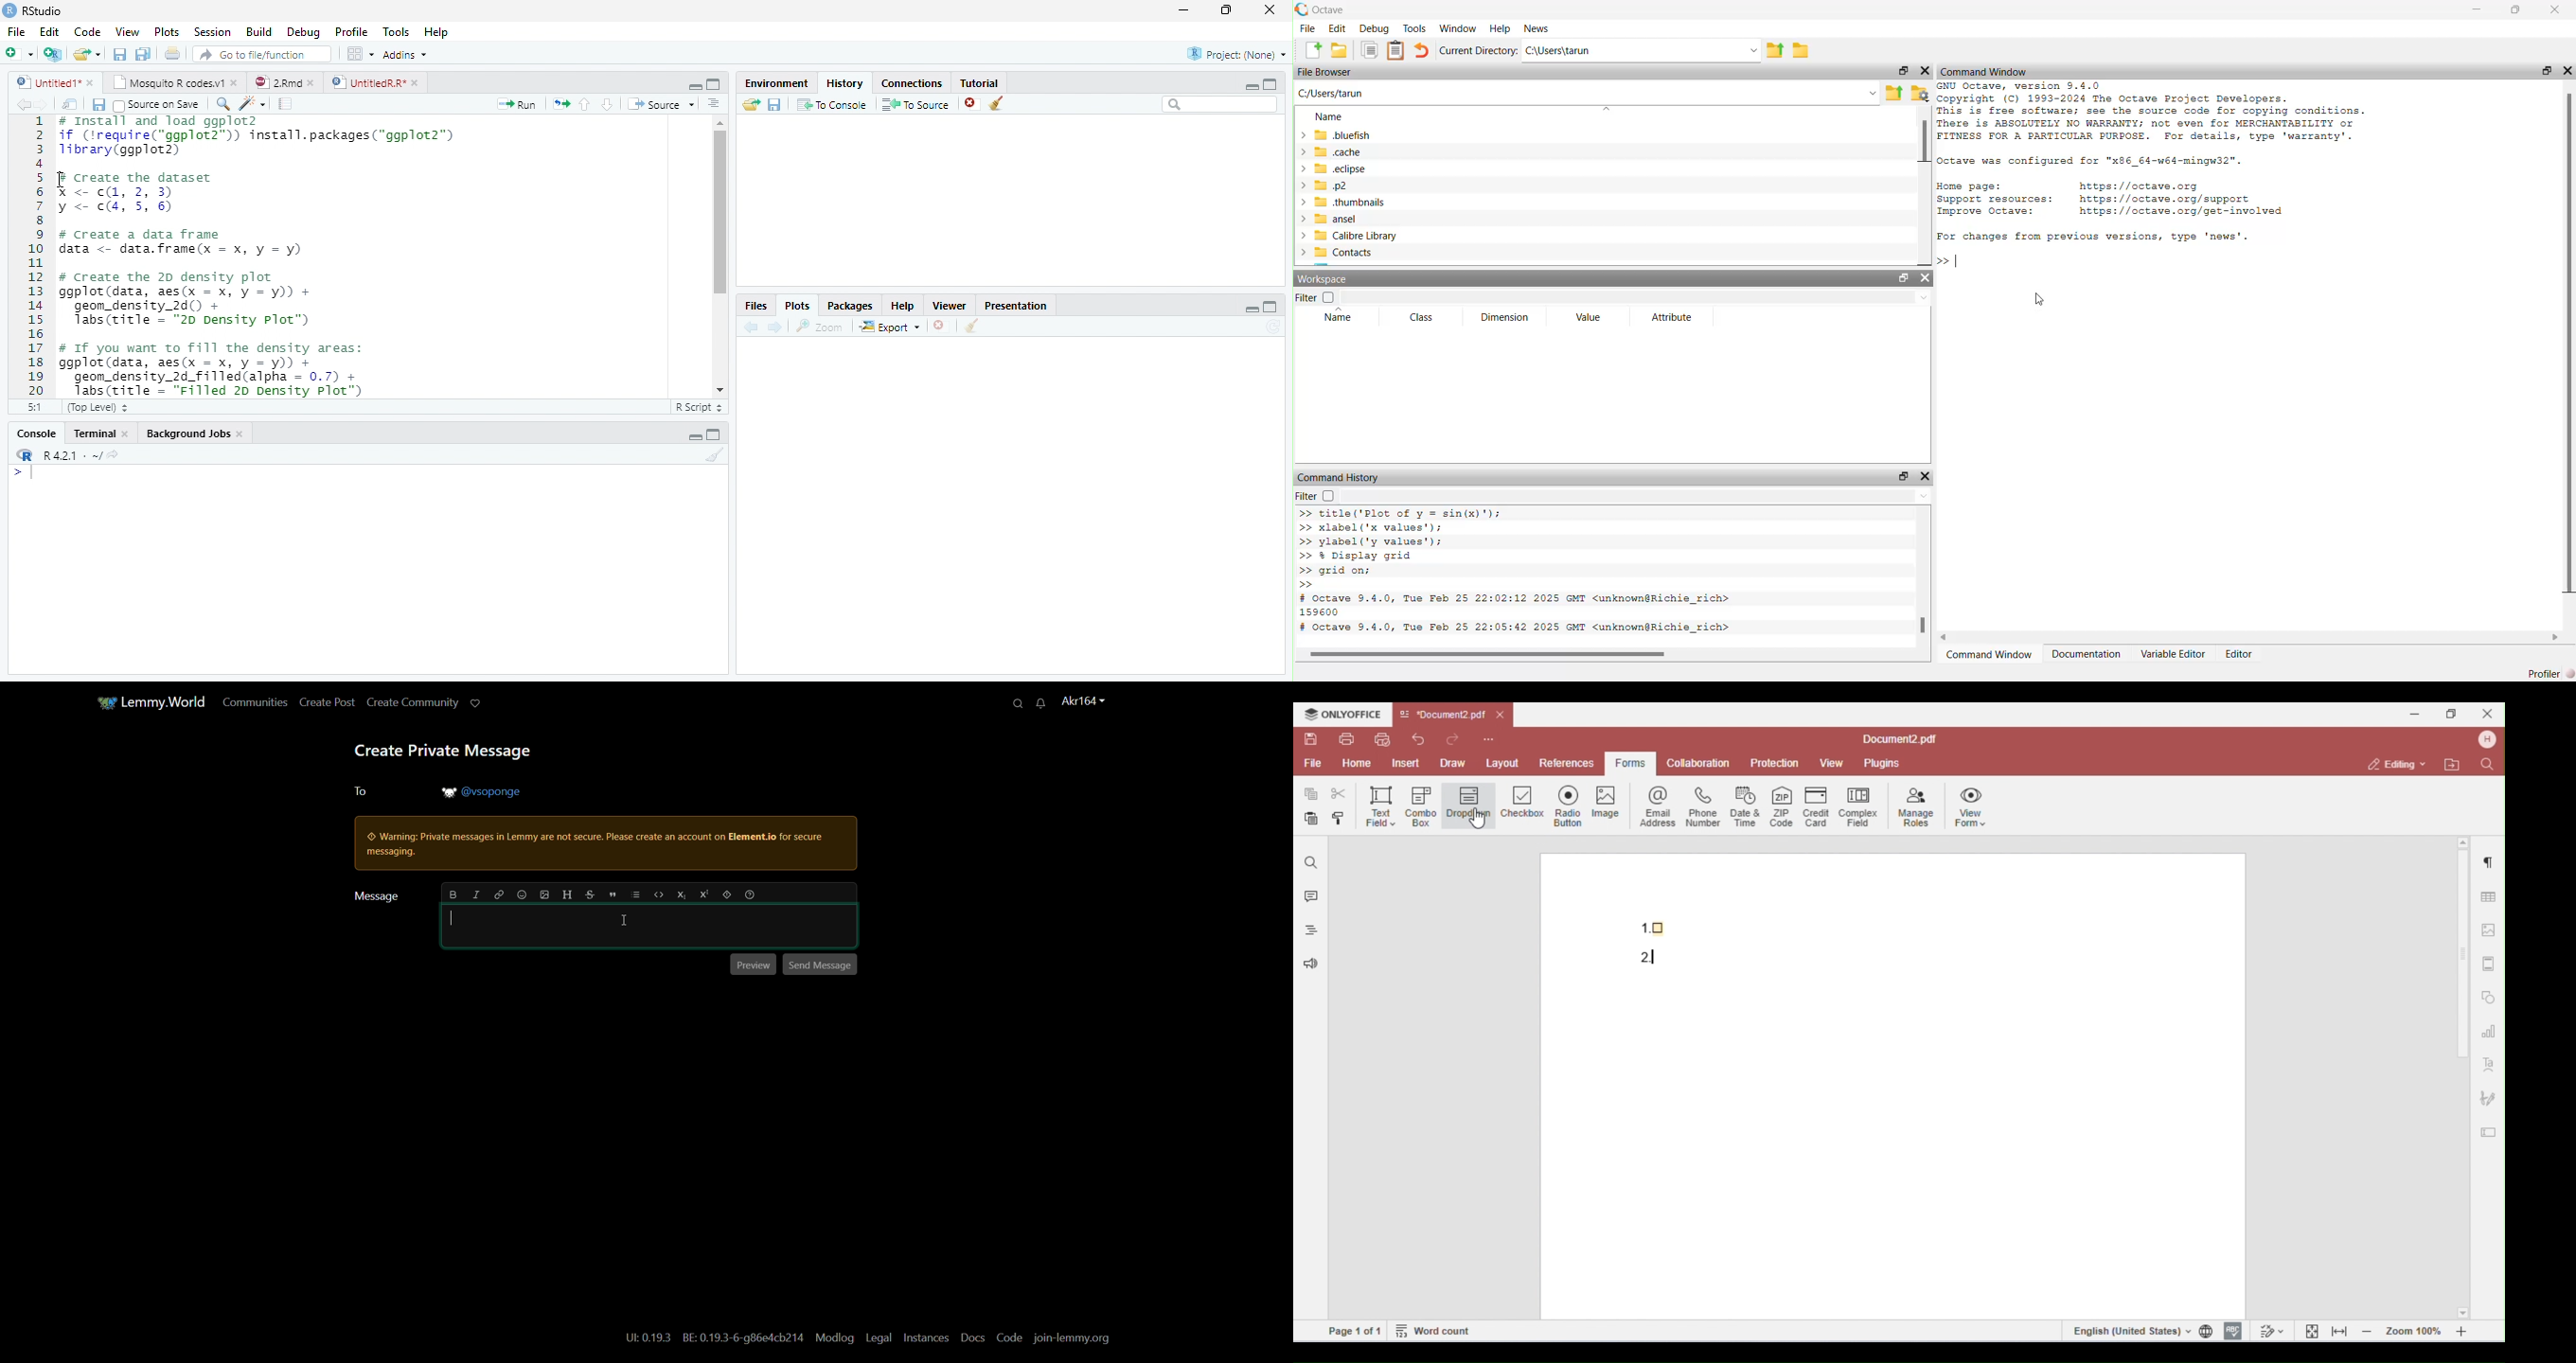 This screenshot has height=1372, width=2576. What do you see at coordinates (483, 791) in the screenshot?
I see `username` at bounding box center [483, 791].